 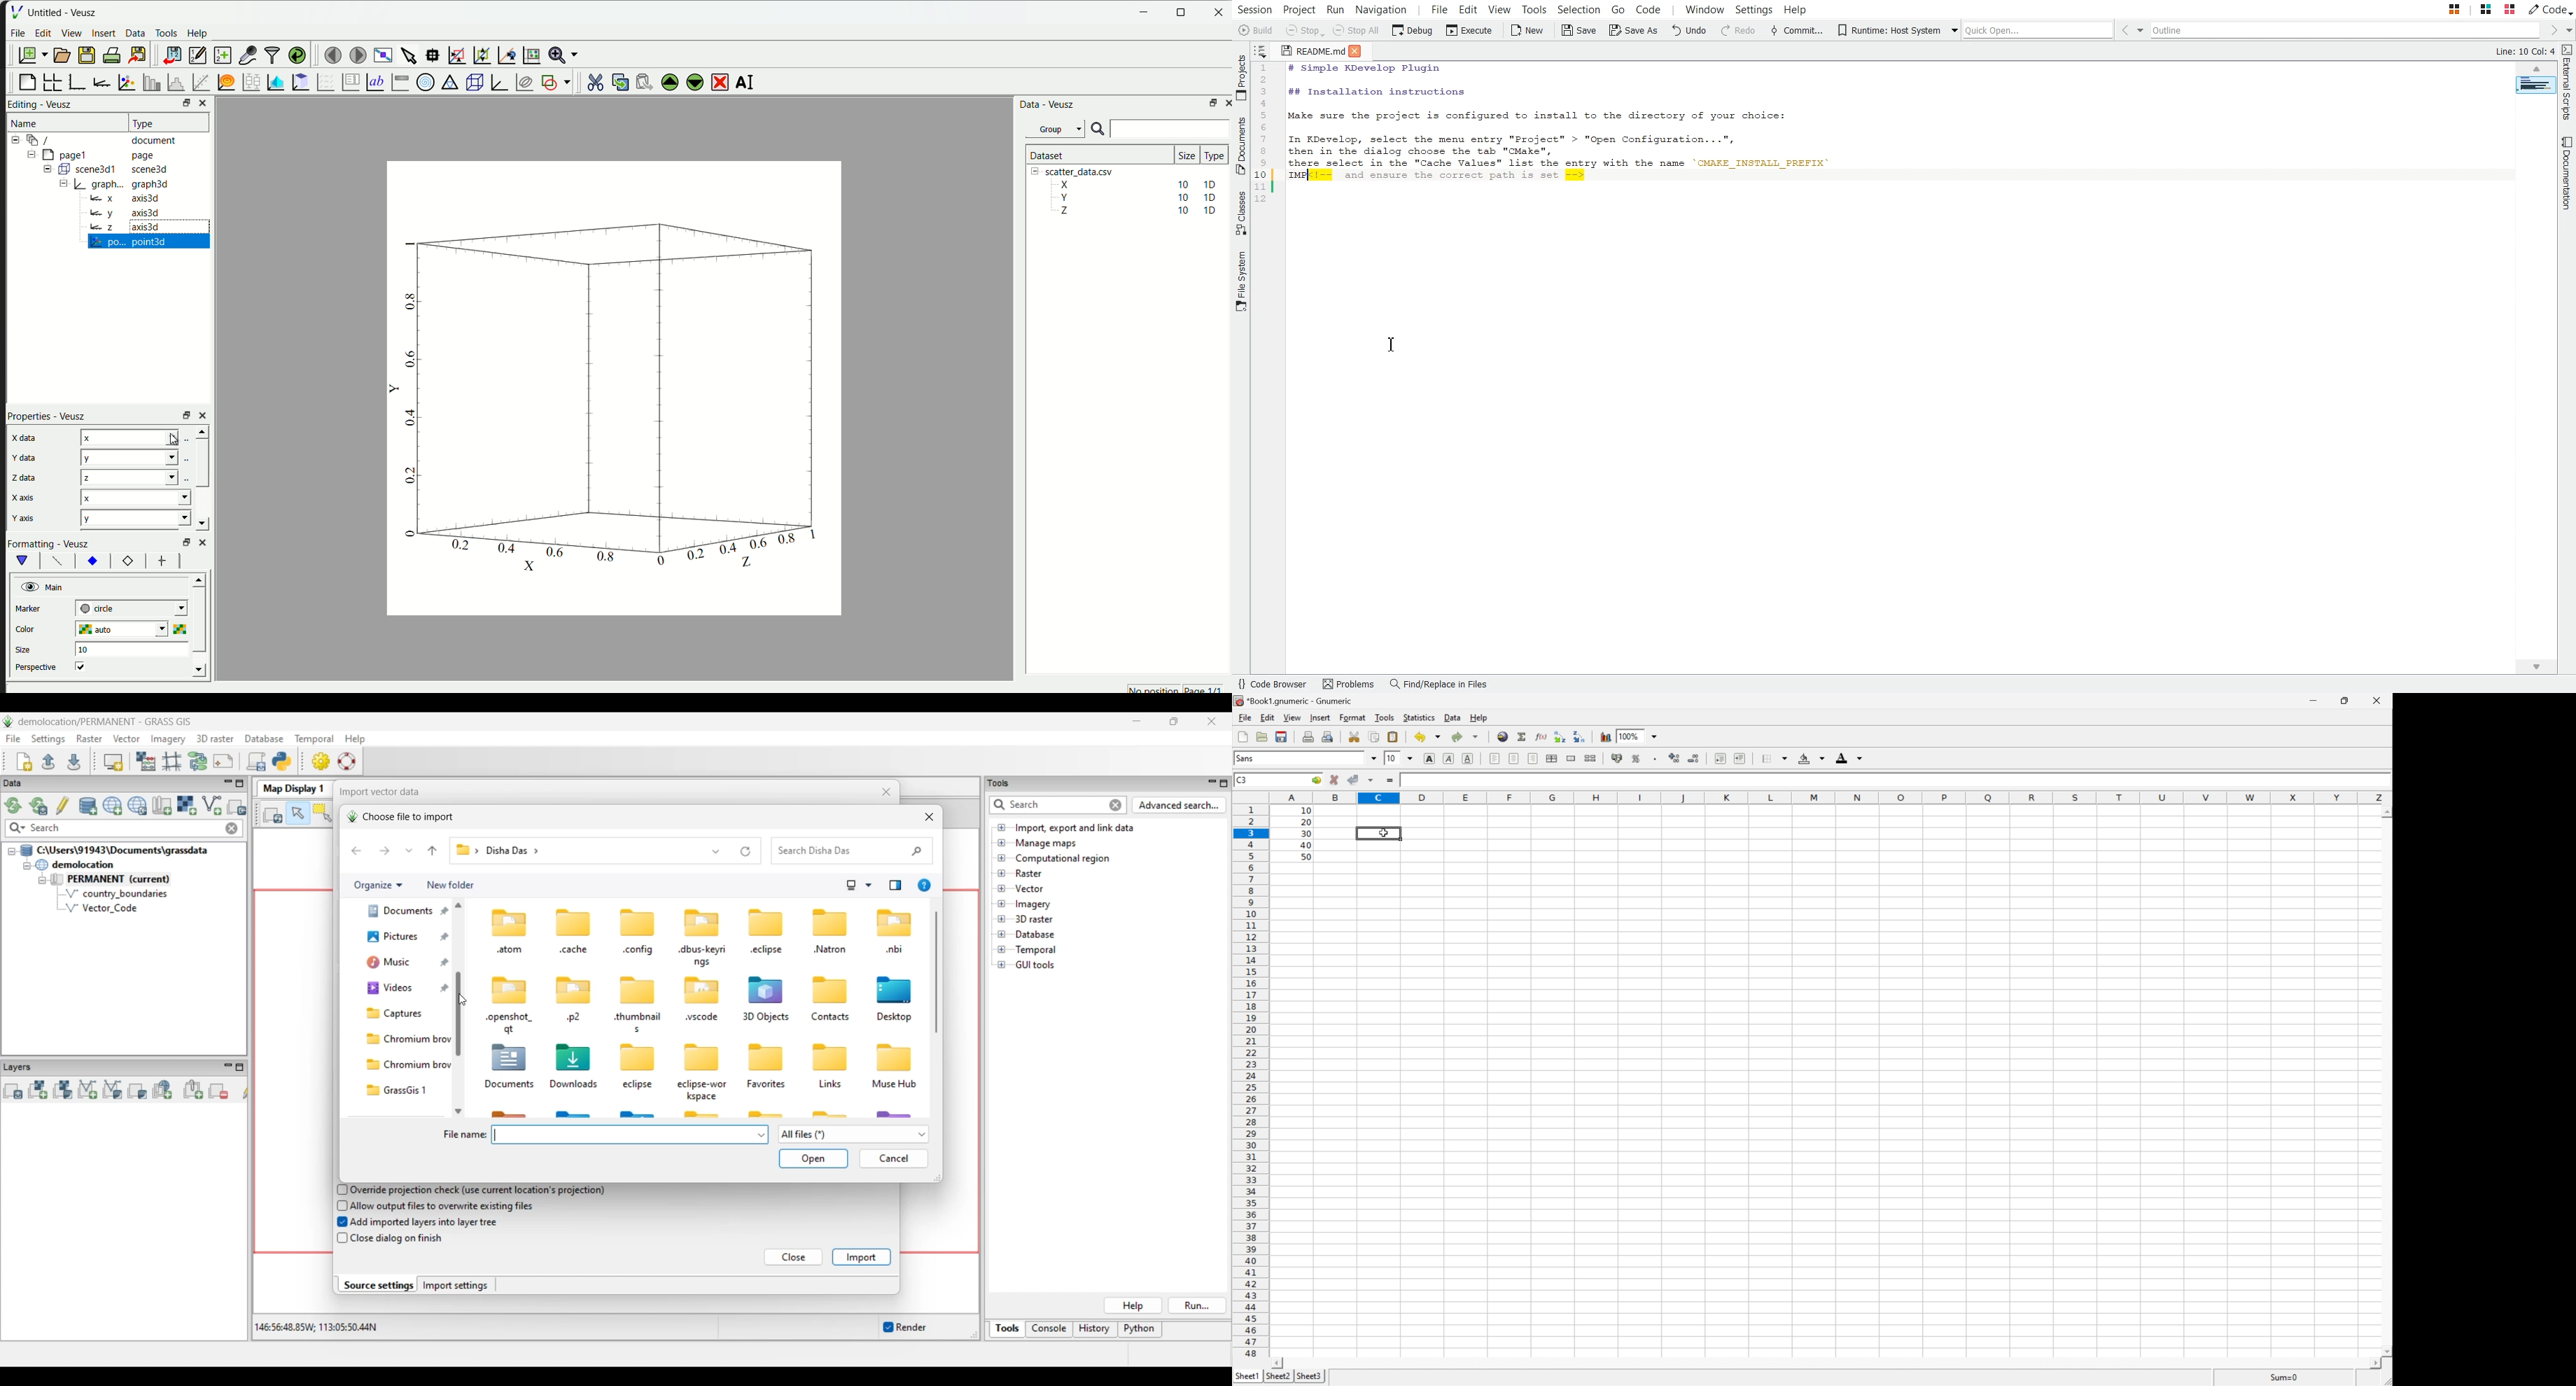 I want to click on X 10 10, so click(x=1133, y=184).